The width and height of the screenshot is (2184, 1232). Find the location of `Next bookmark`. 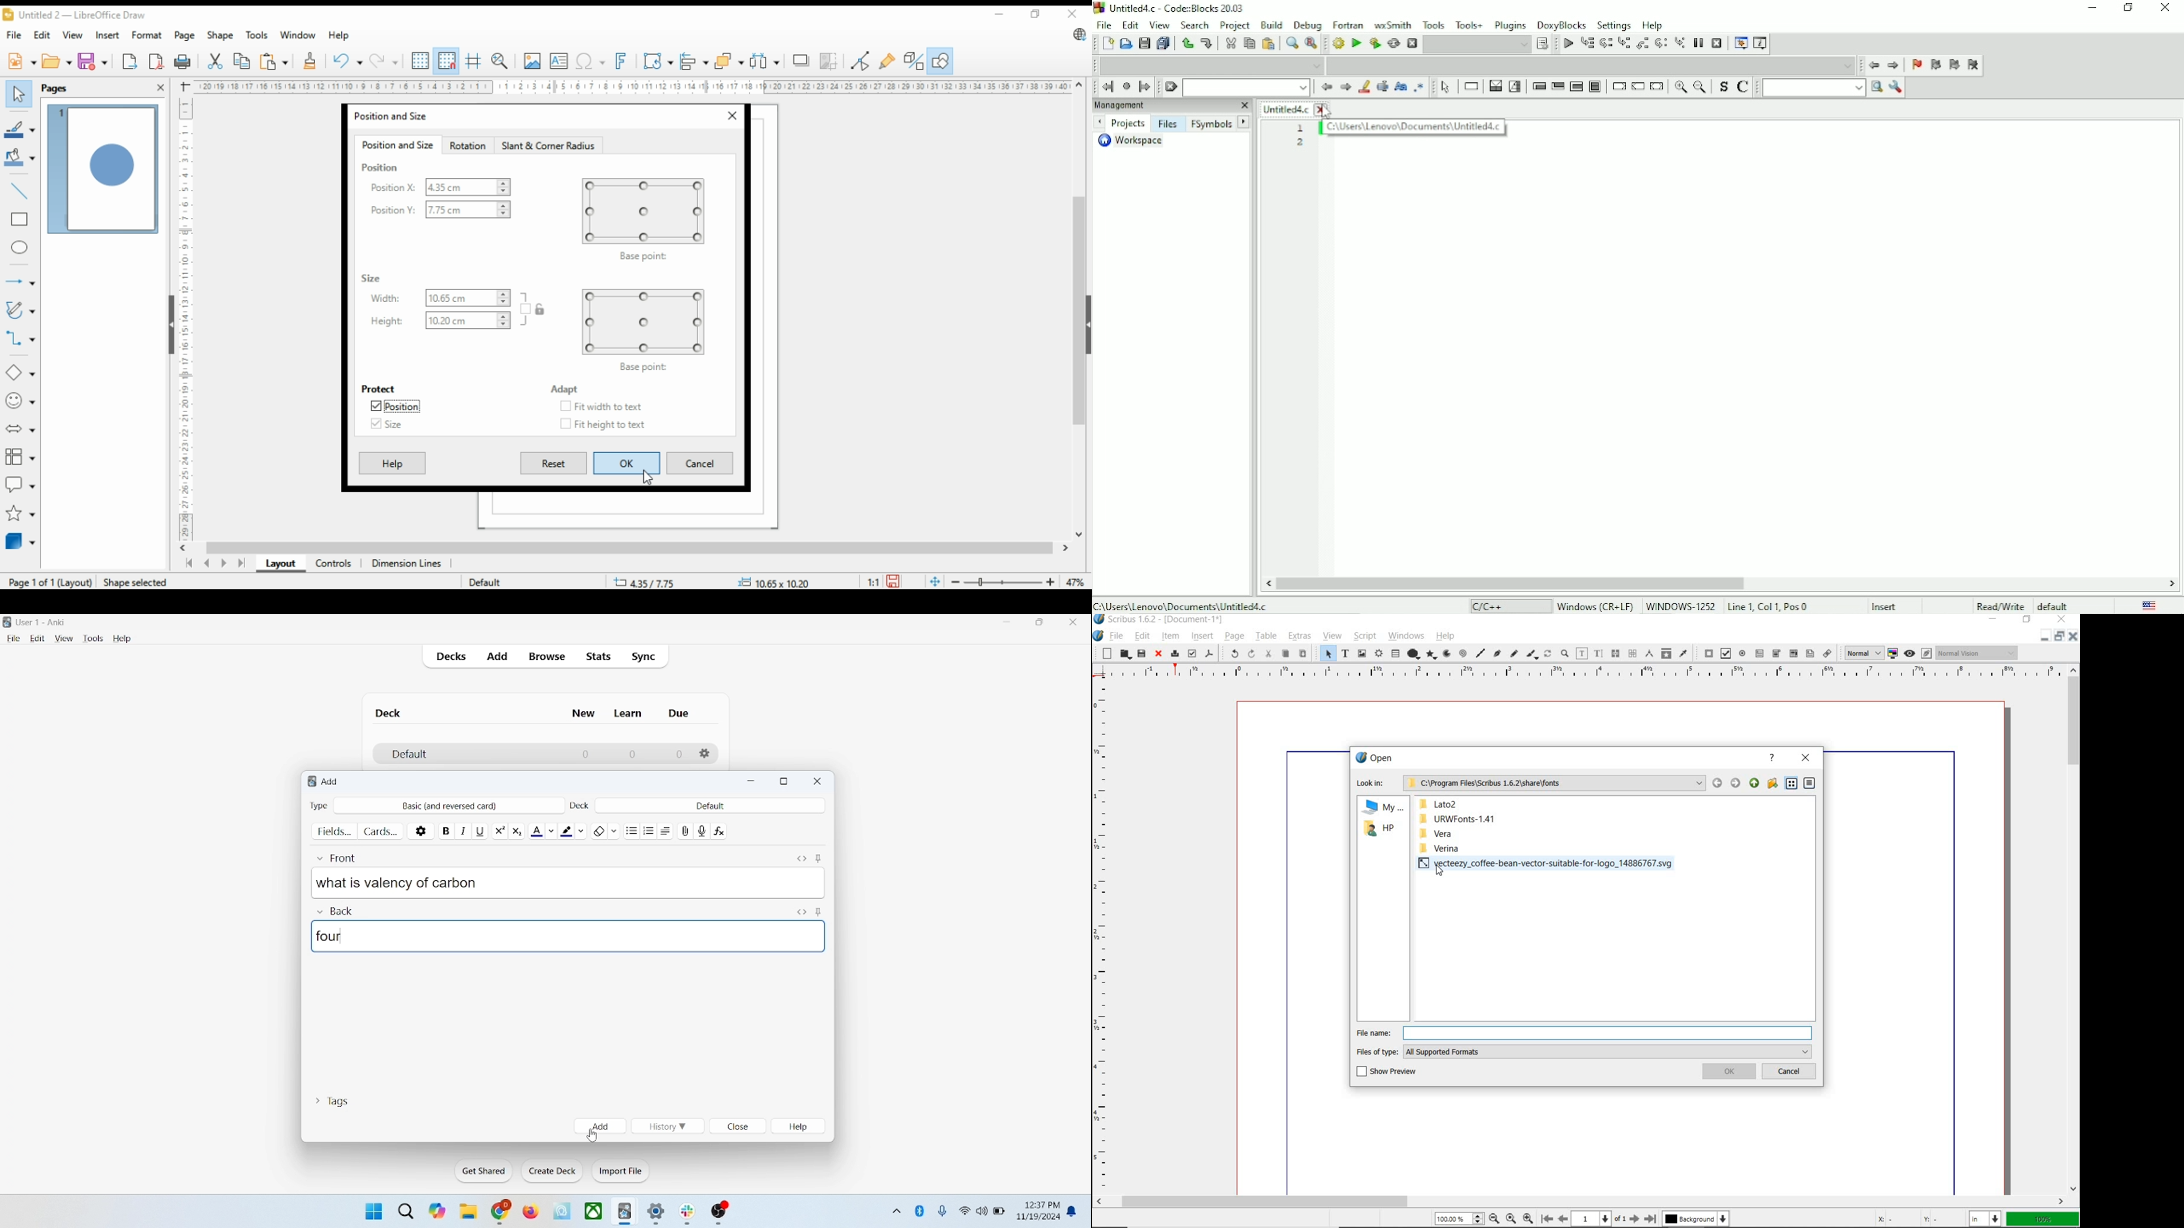

Next bookmark is located at coordinates (1955, 66).